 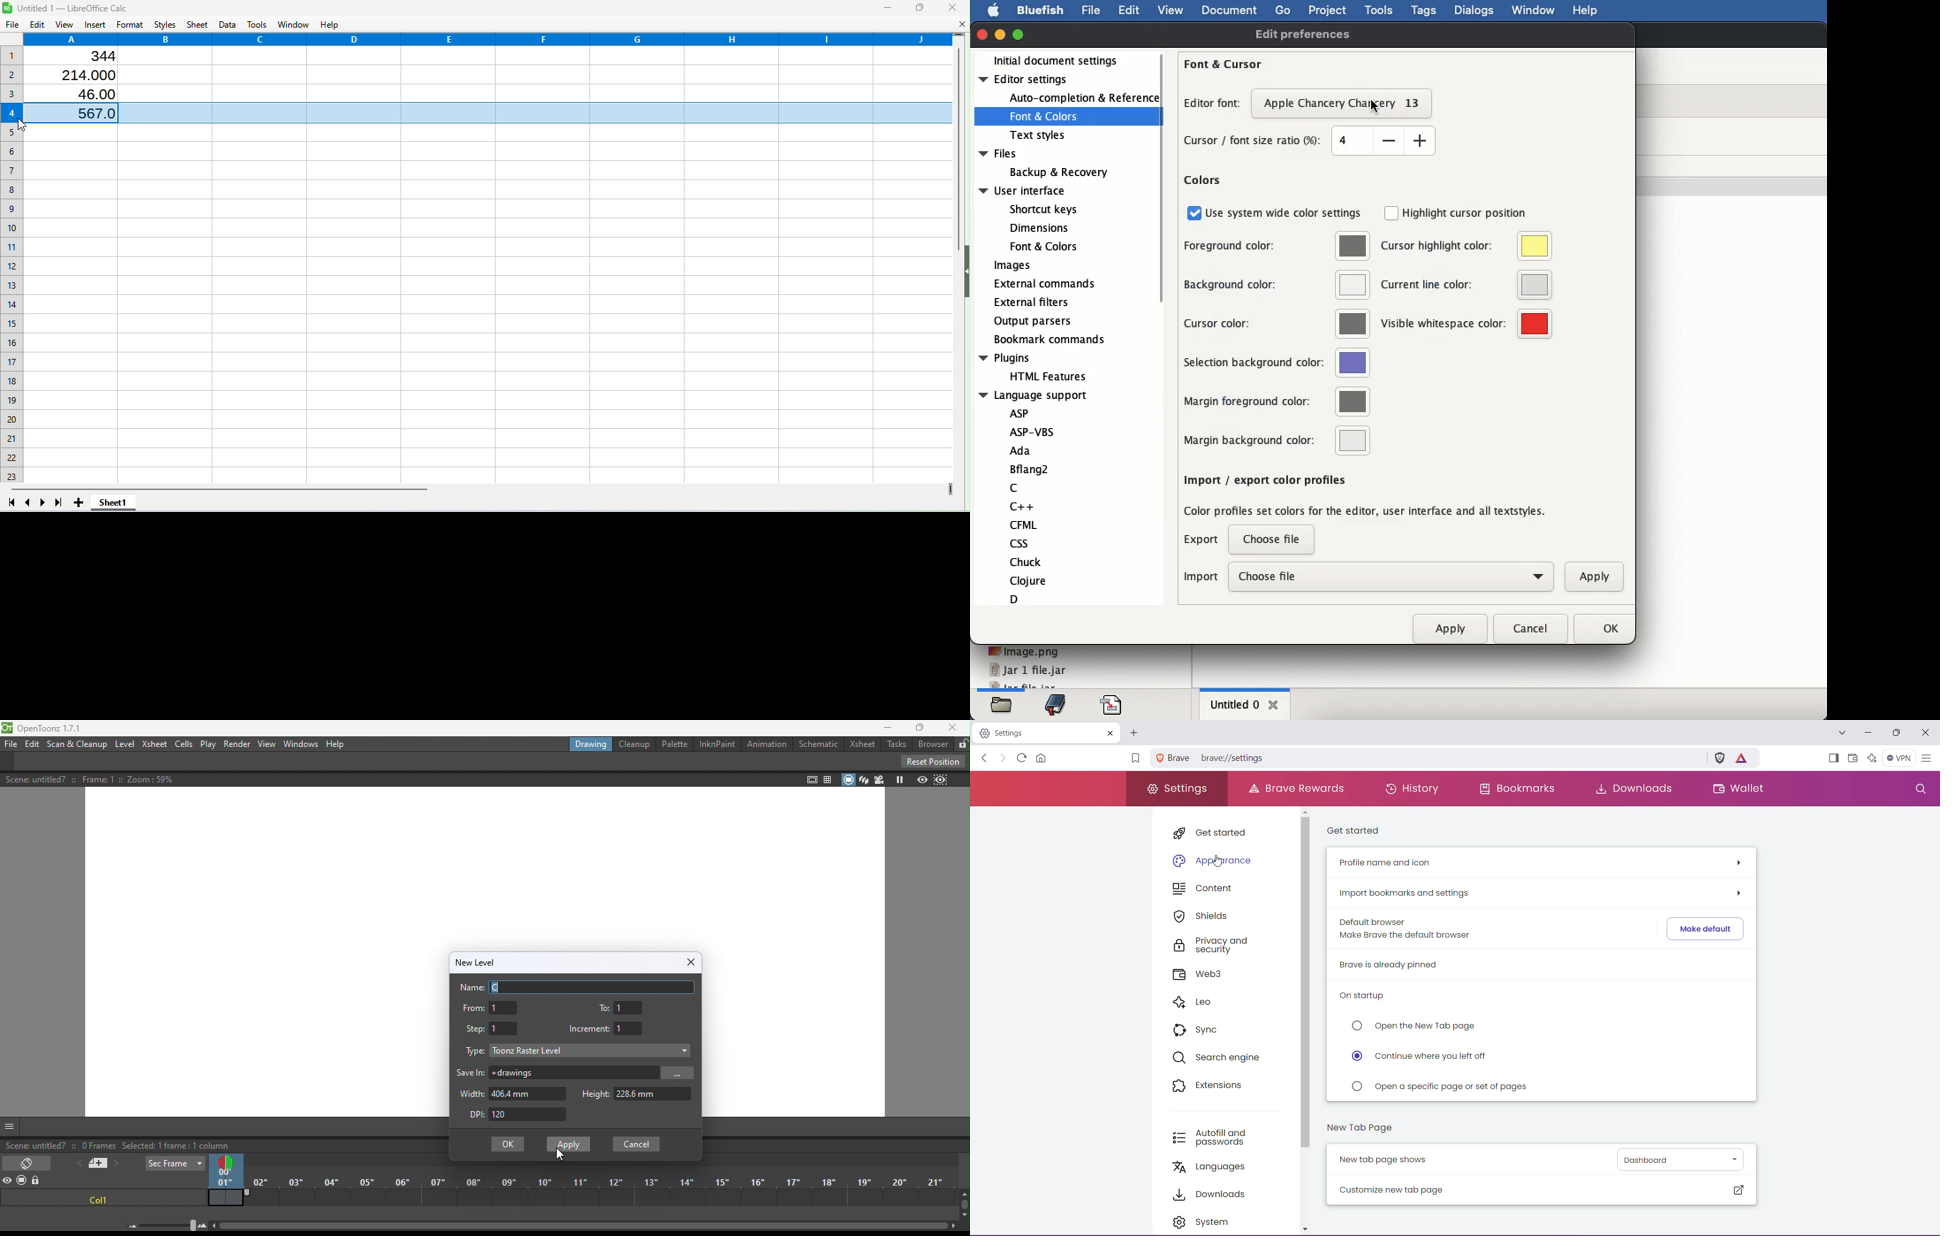 I want to click on Wallet, so click(x=1852, y=758).